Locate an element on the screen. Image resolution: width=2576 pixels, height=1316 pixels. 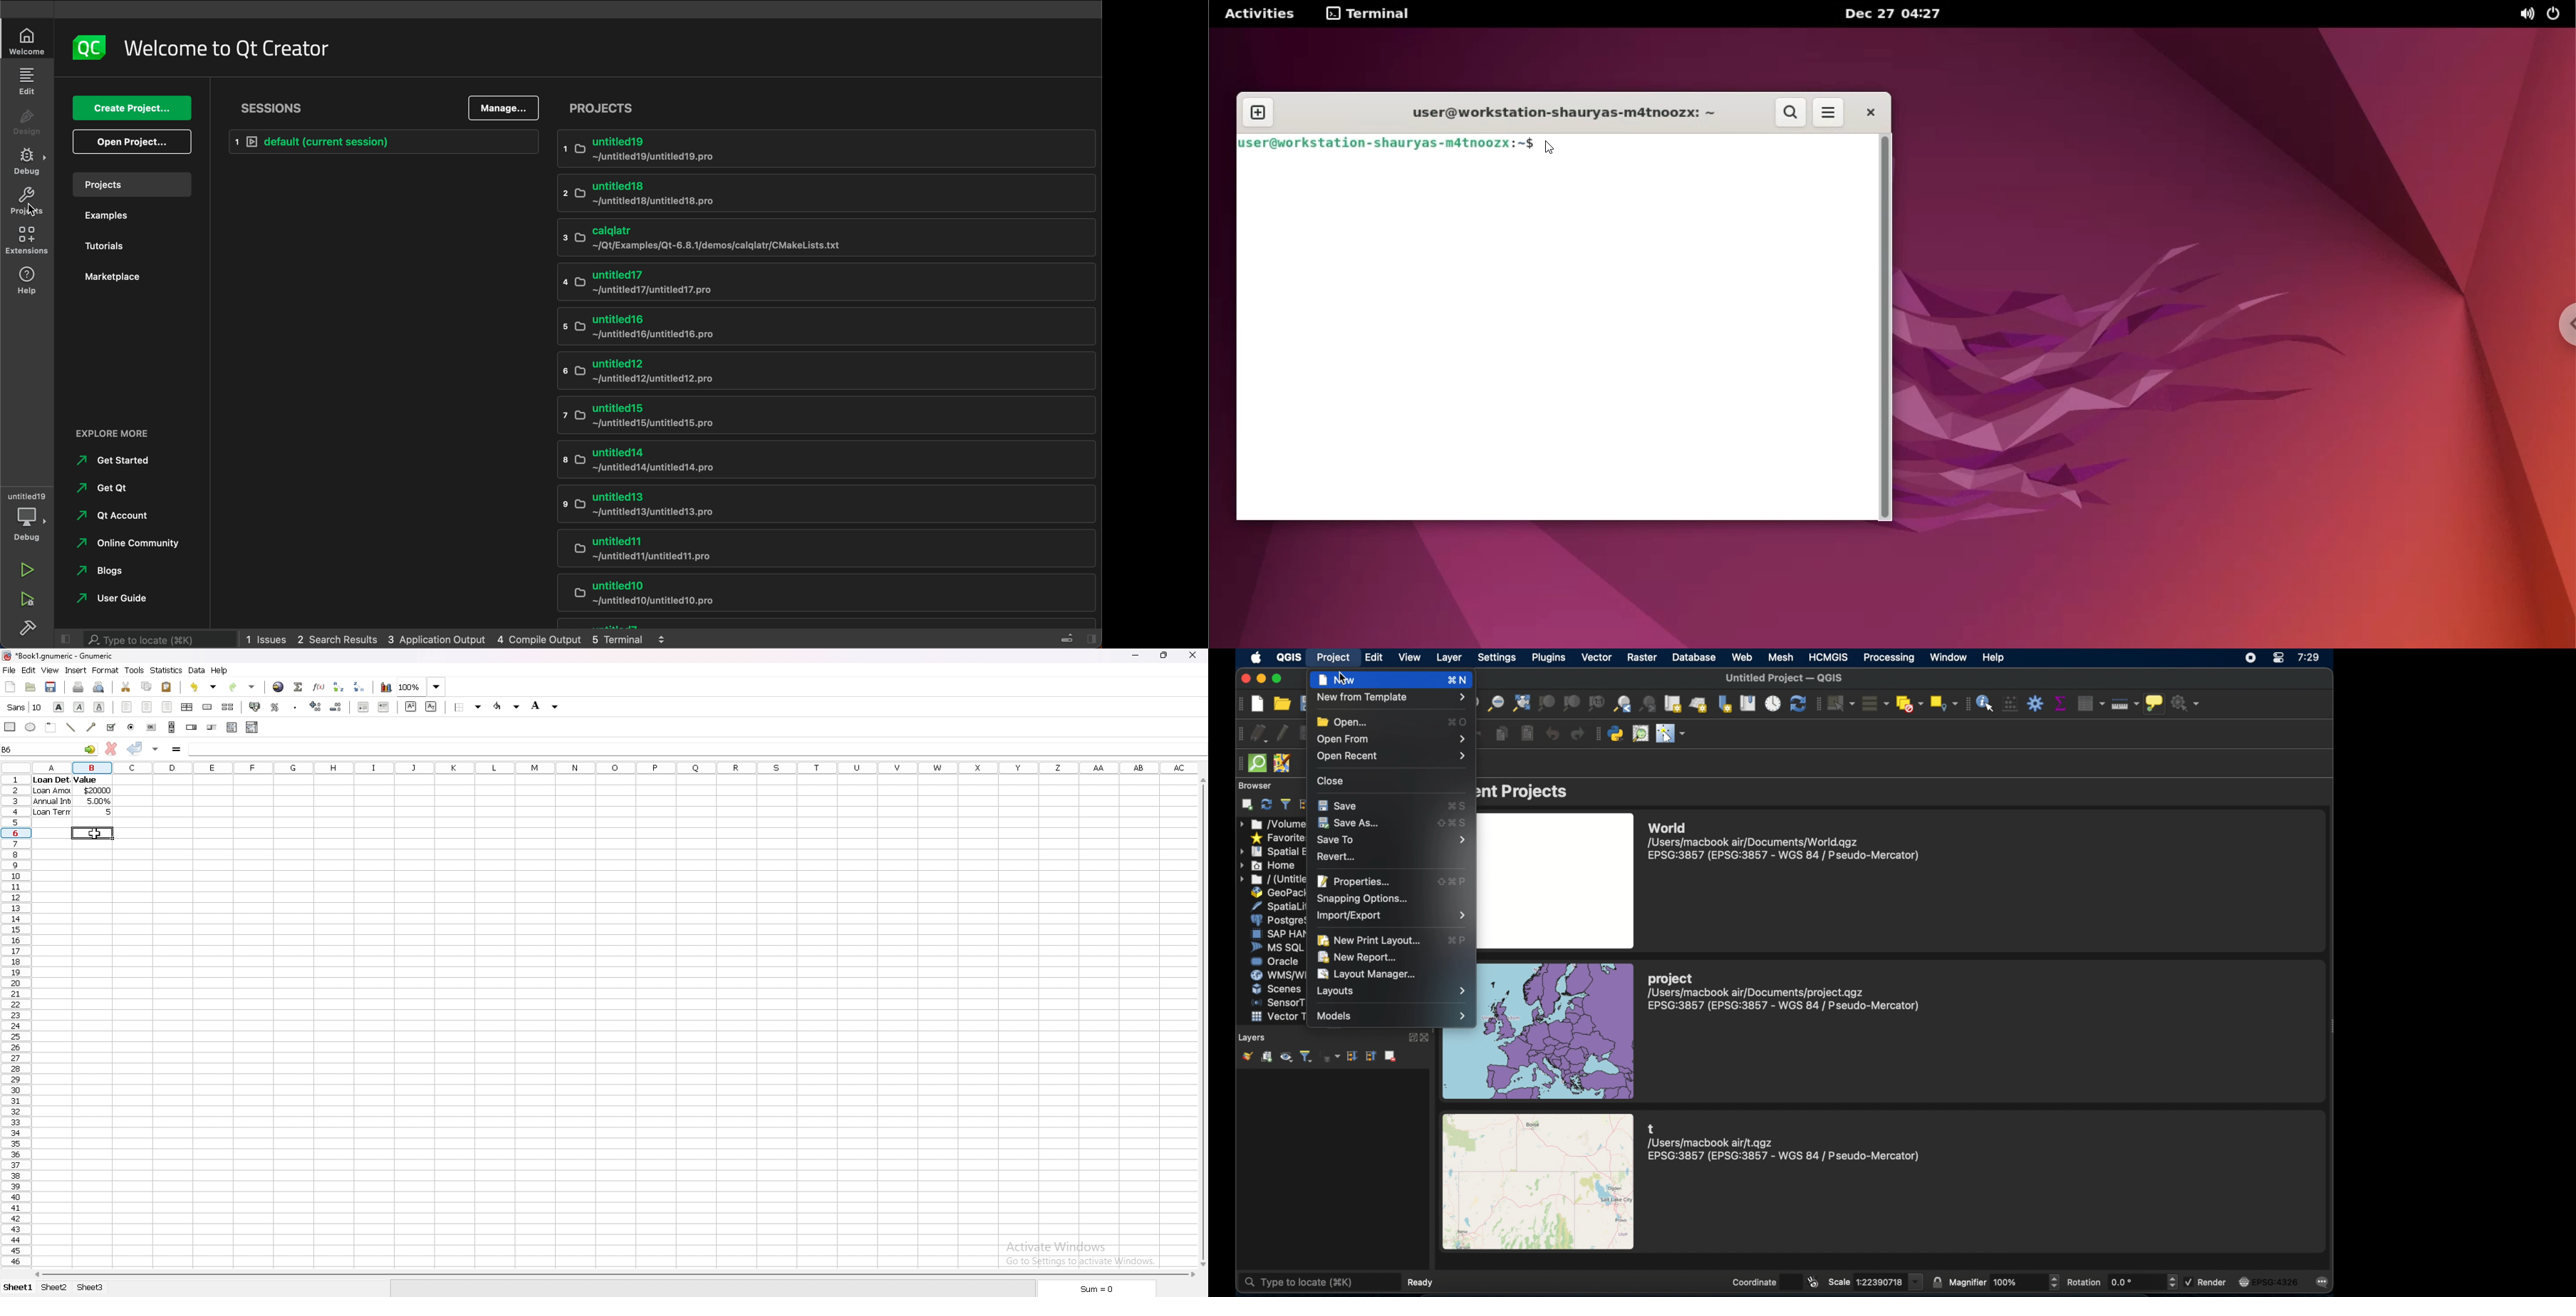
tools is located at coordinates (134, 671).